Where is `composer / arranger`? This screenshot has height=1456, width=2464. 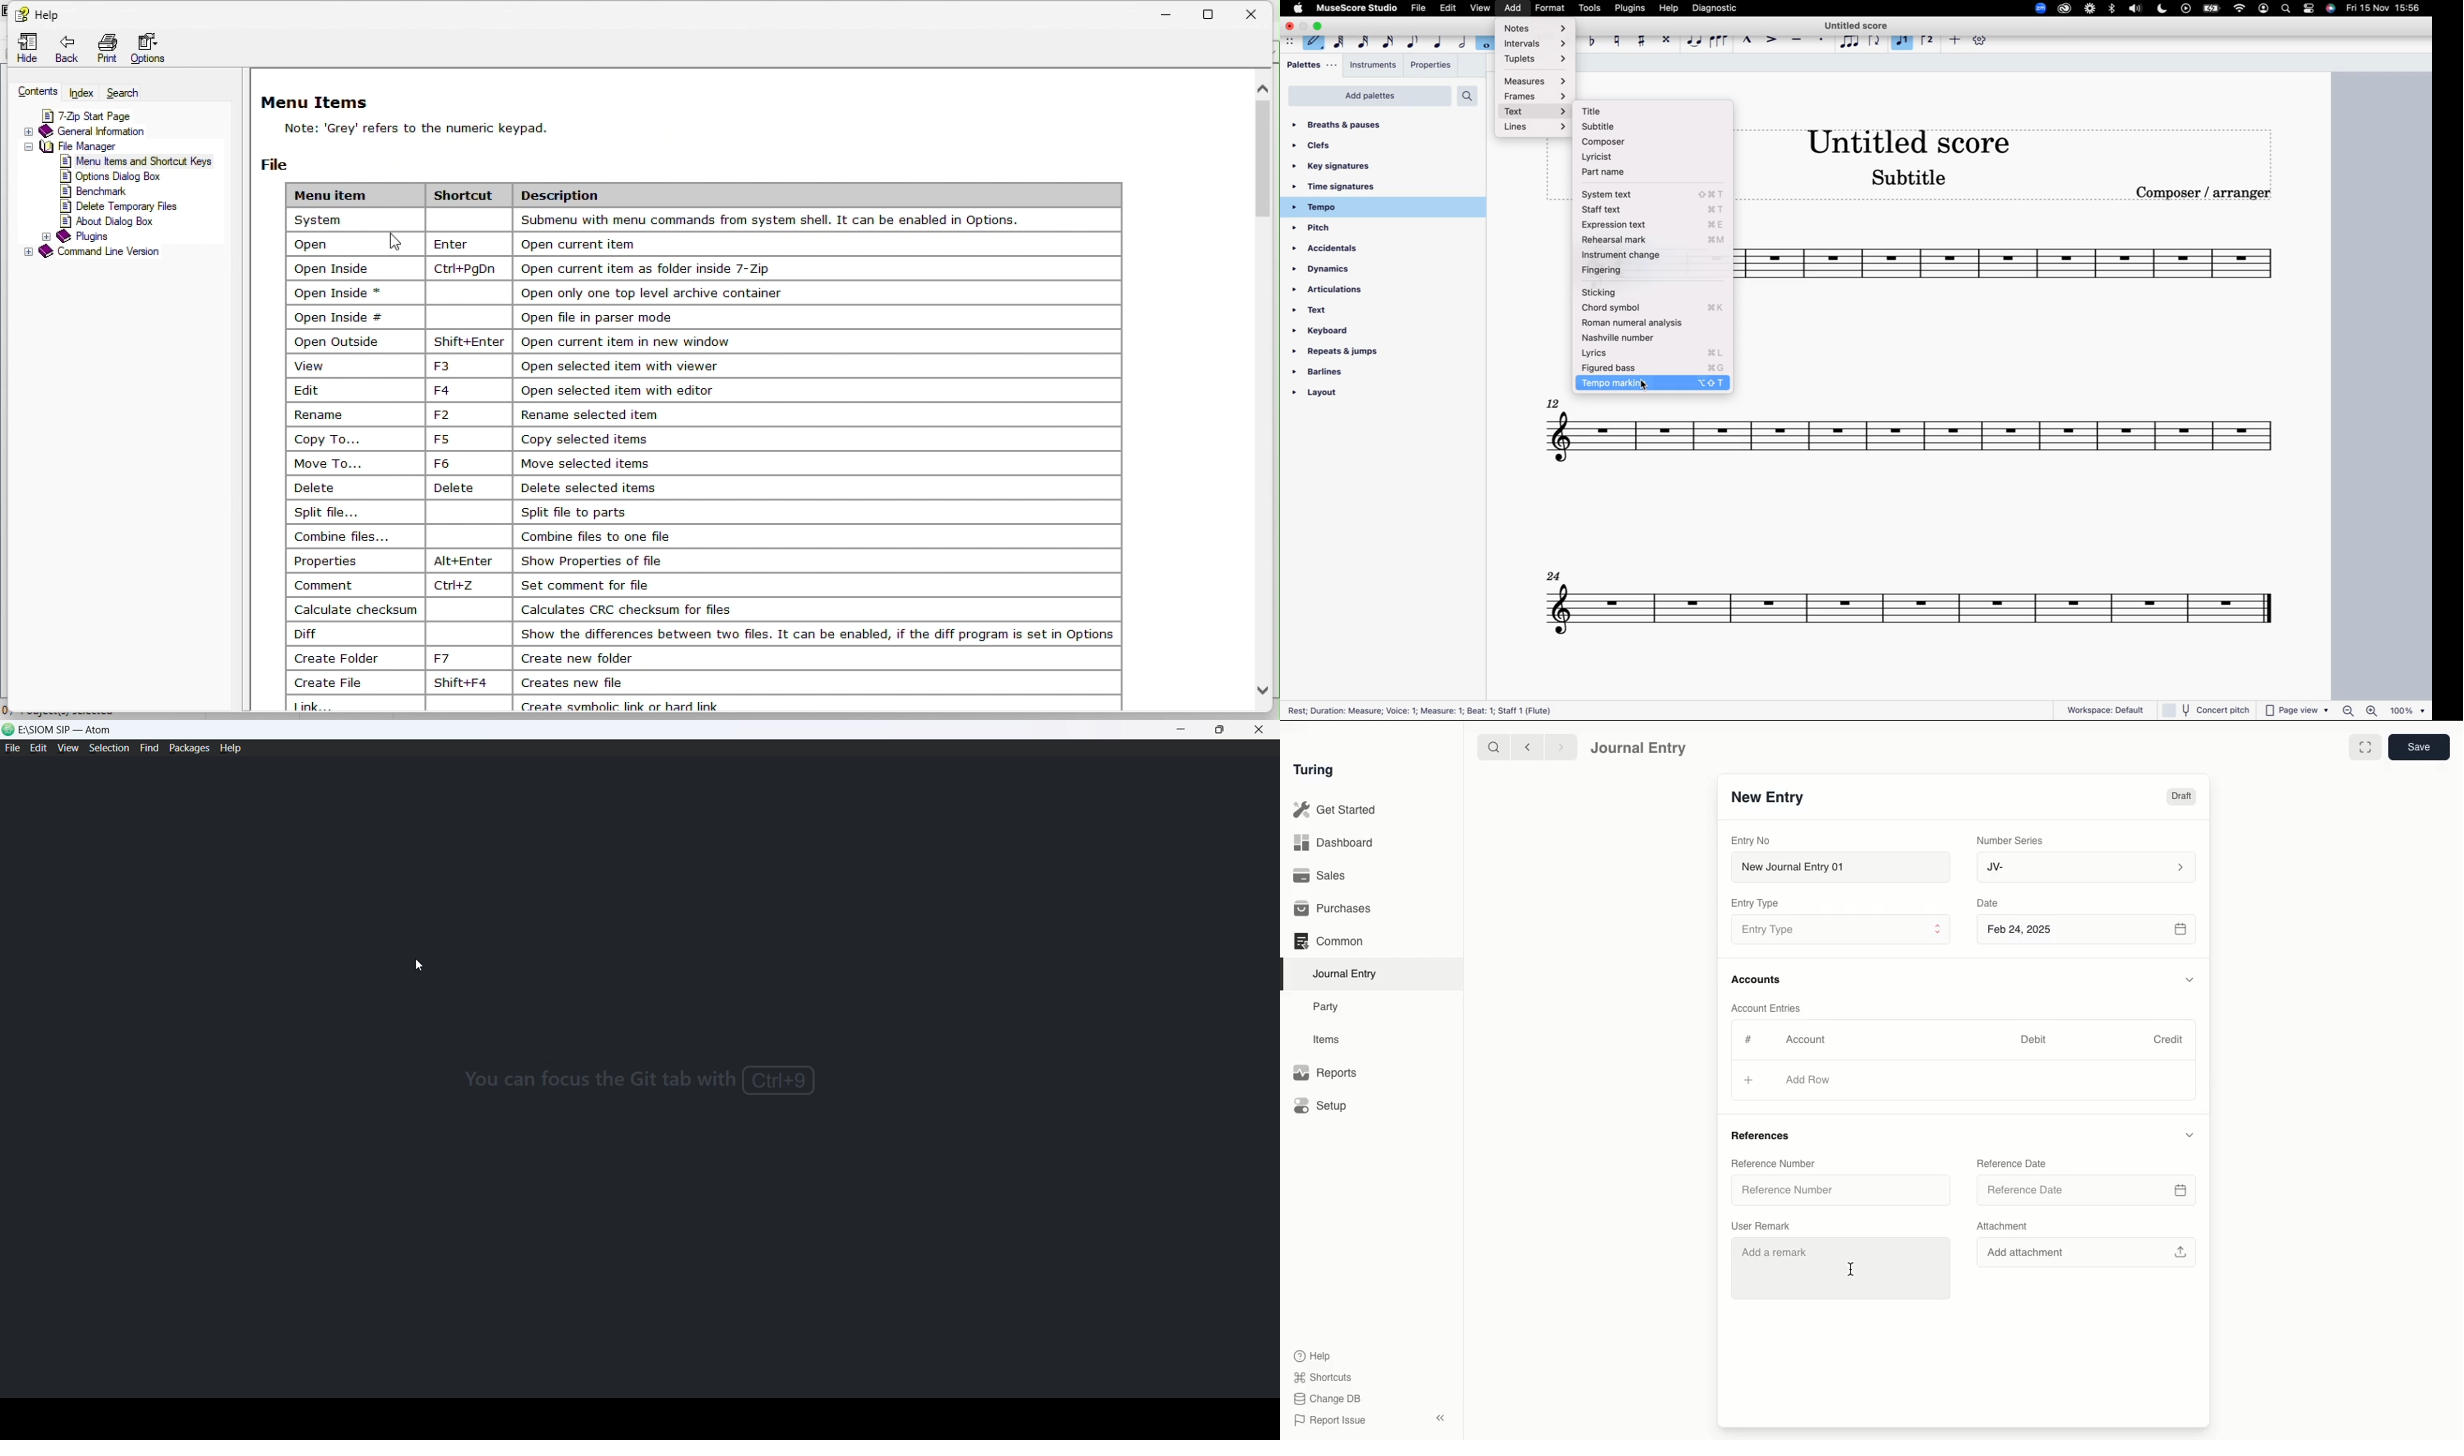 composer / arranger is located at coordinates (2207, 193).